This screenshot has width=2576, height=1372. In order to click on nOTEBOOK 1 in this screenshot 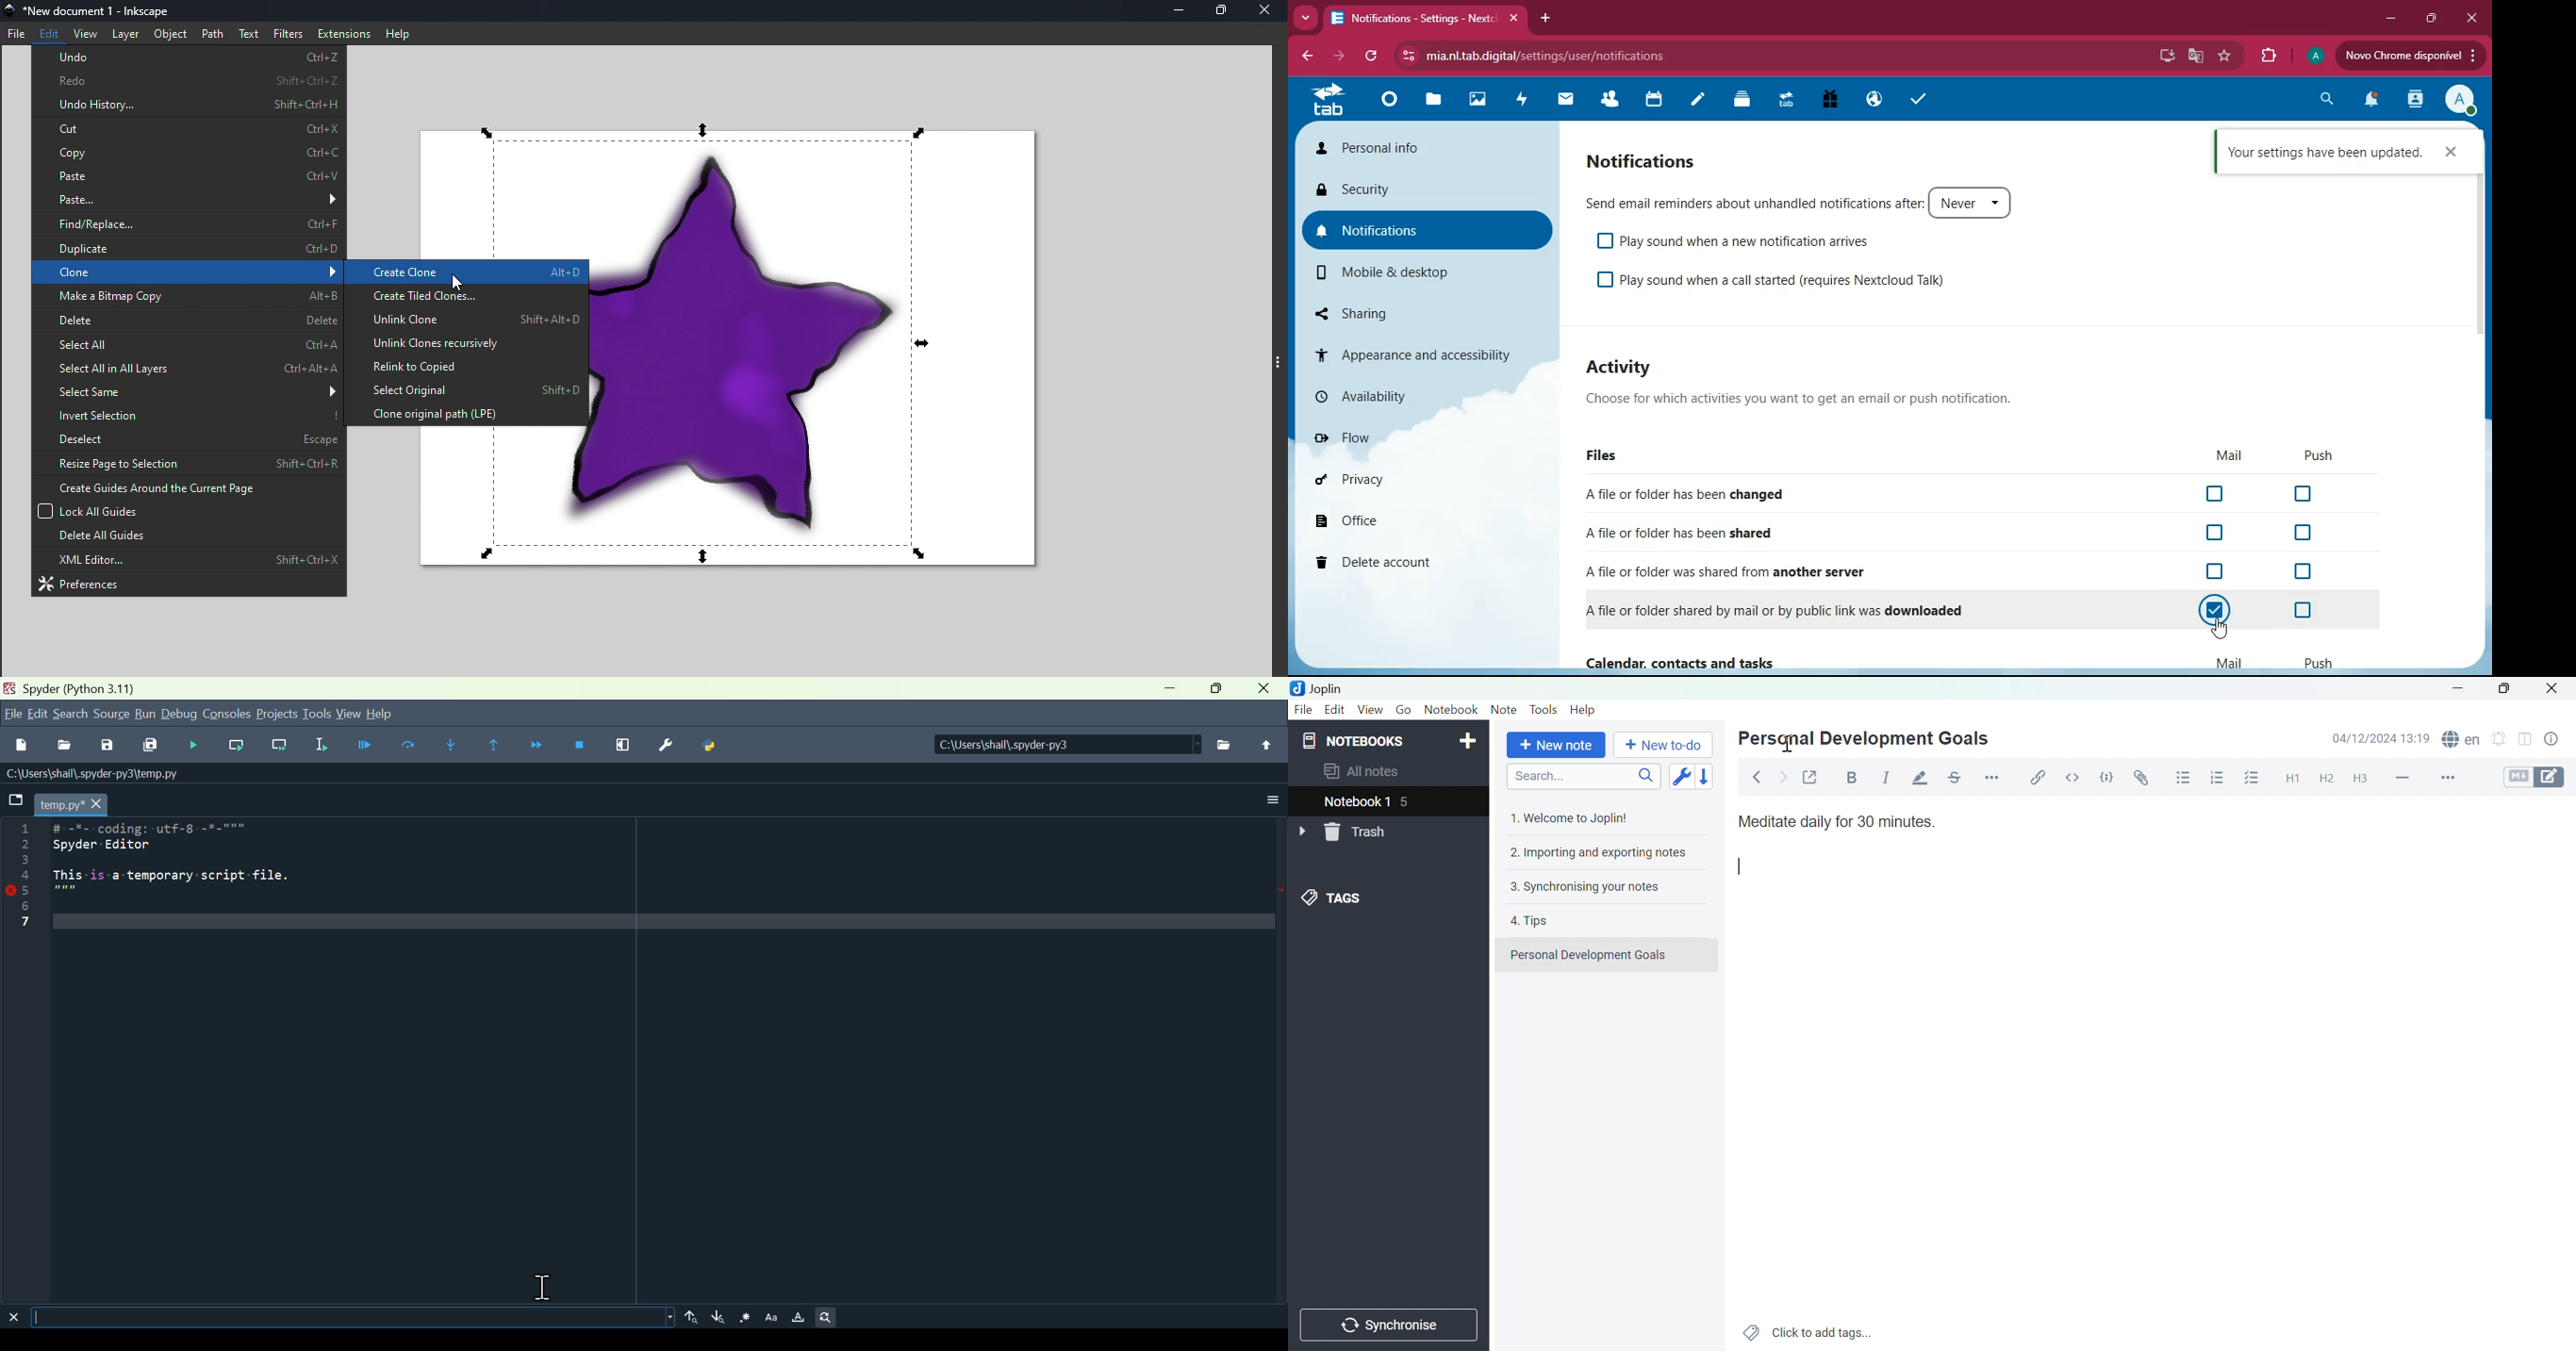, I will do `click(1358, 802)`.